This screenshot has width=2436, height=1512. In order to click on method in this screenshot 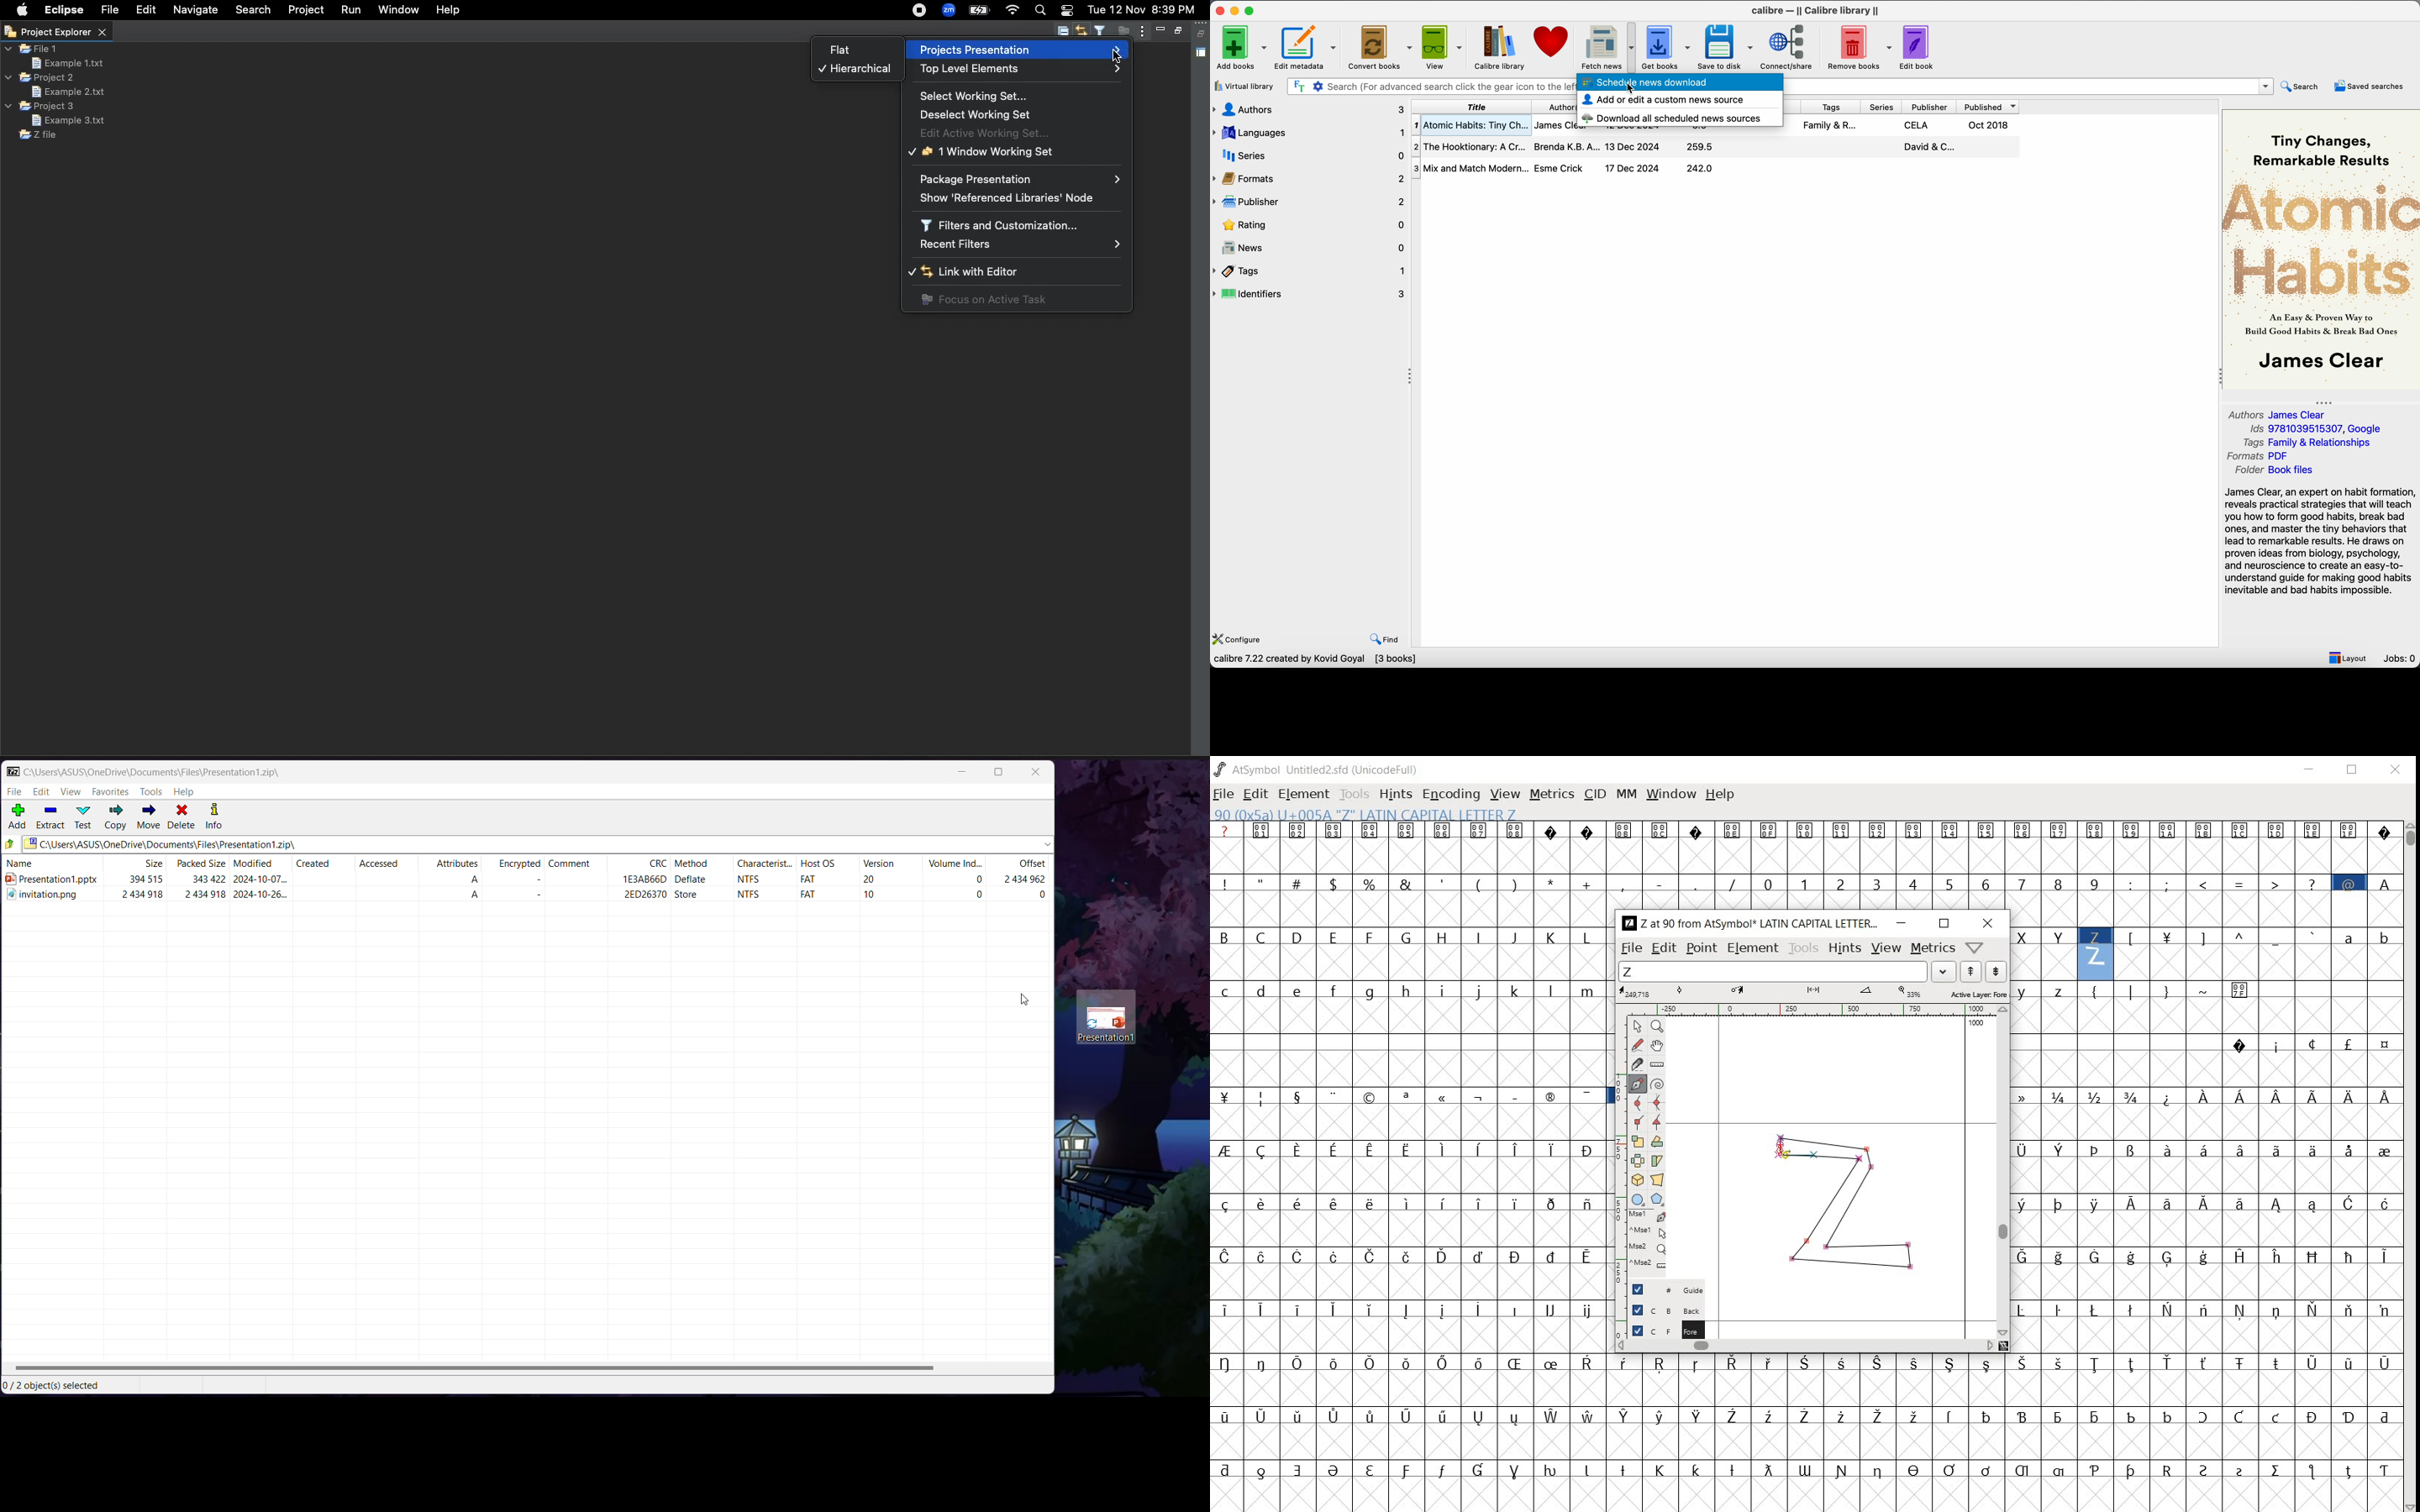, I will do `click(698, 864)`.